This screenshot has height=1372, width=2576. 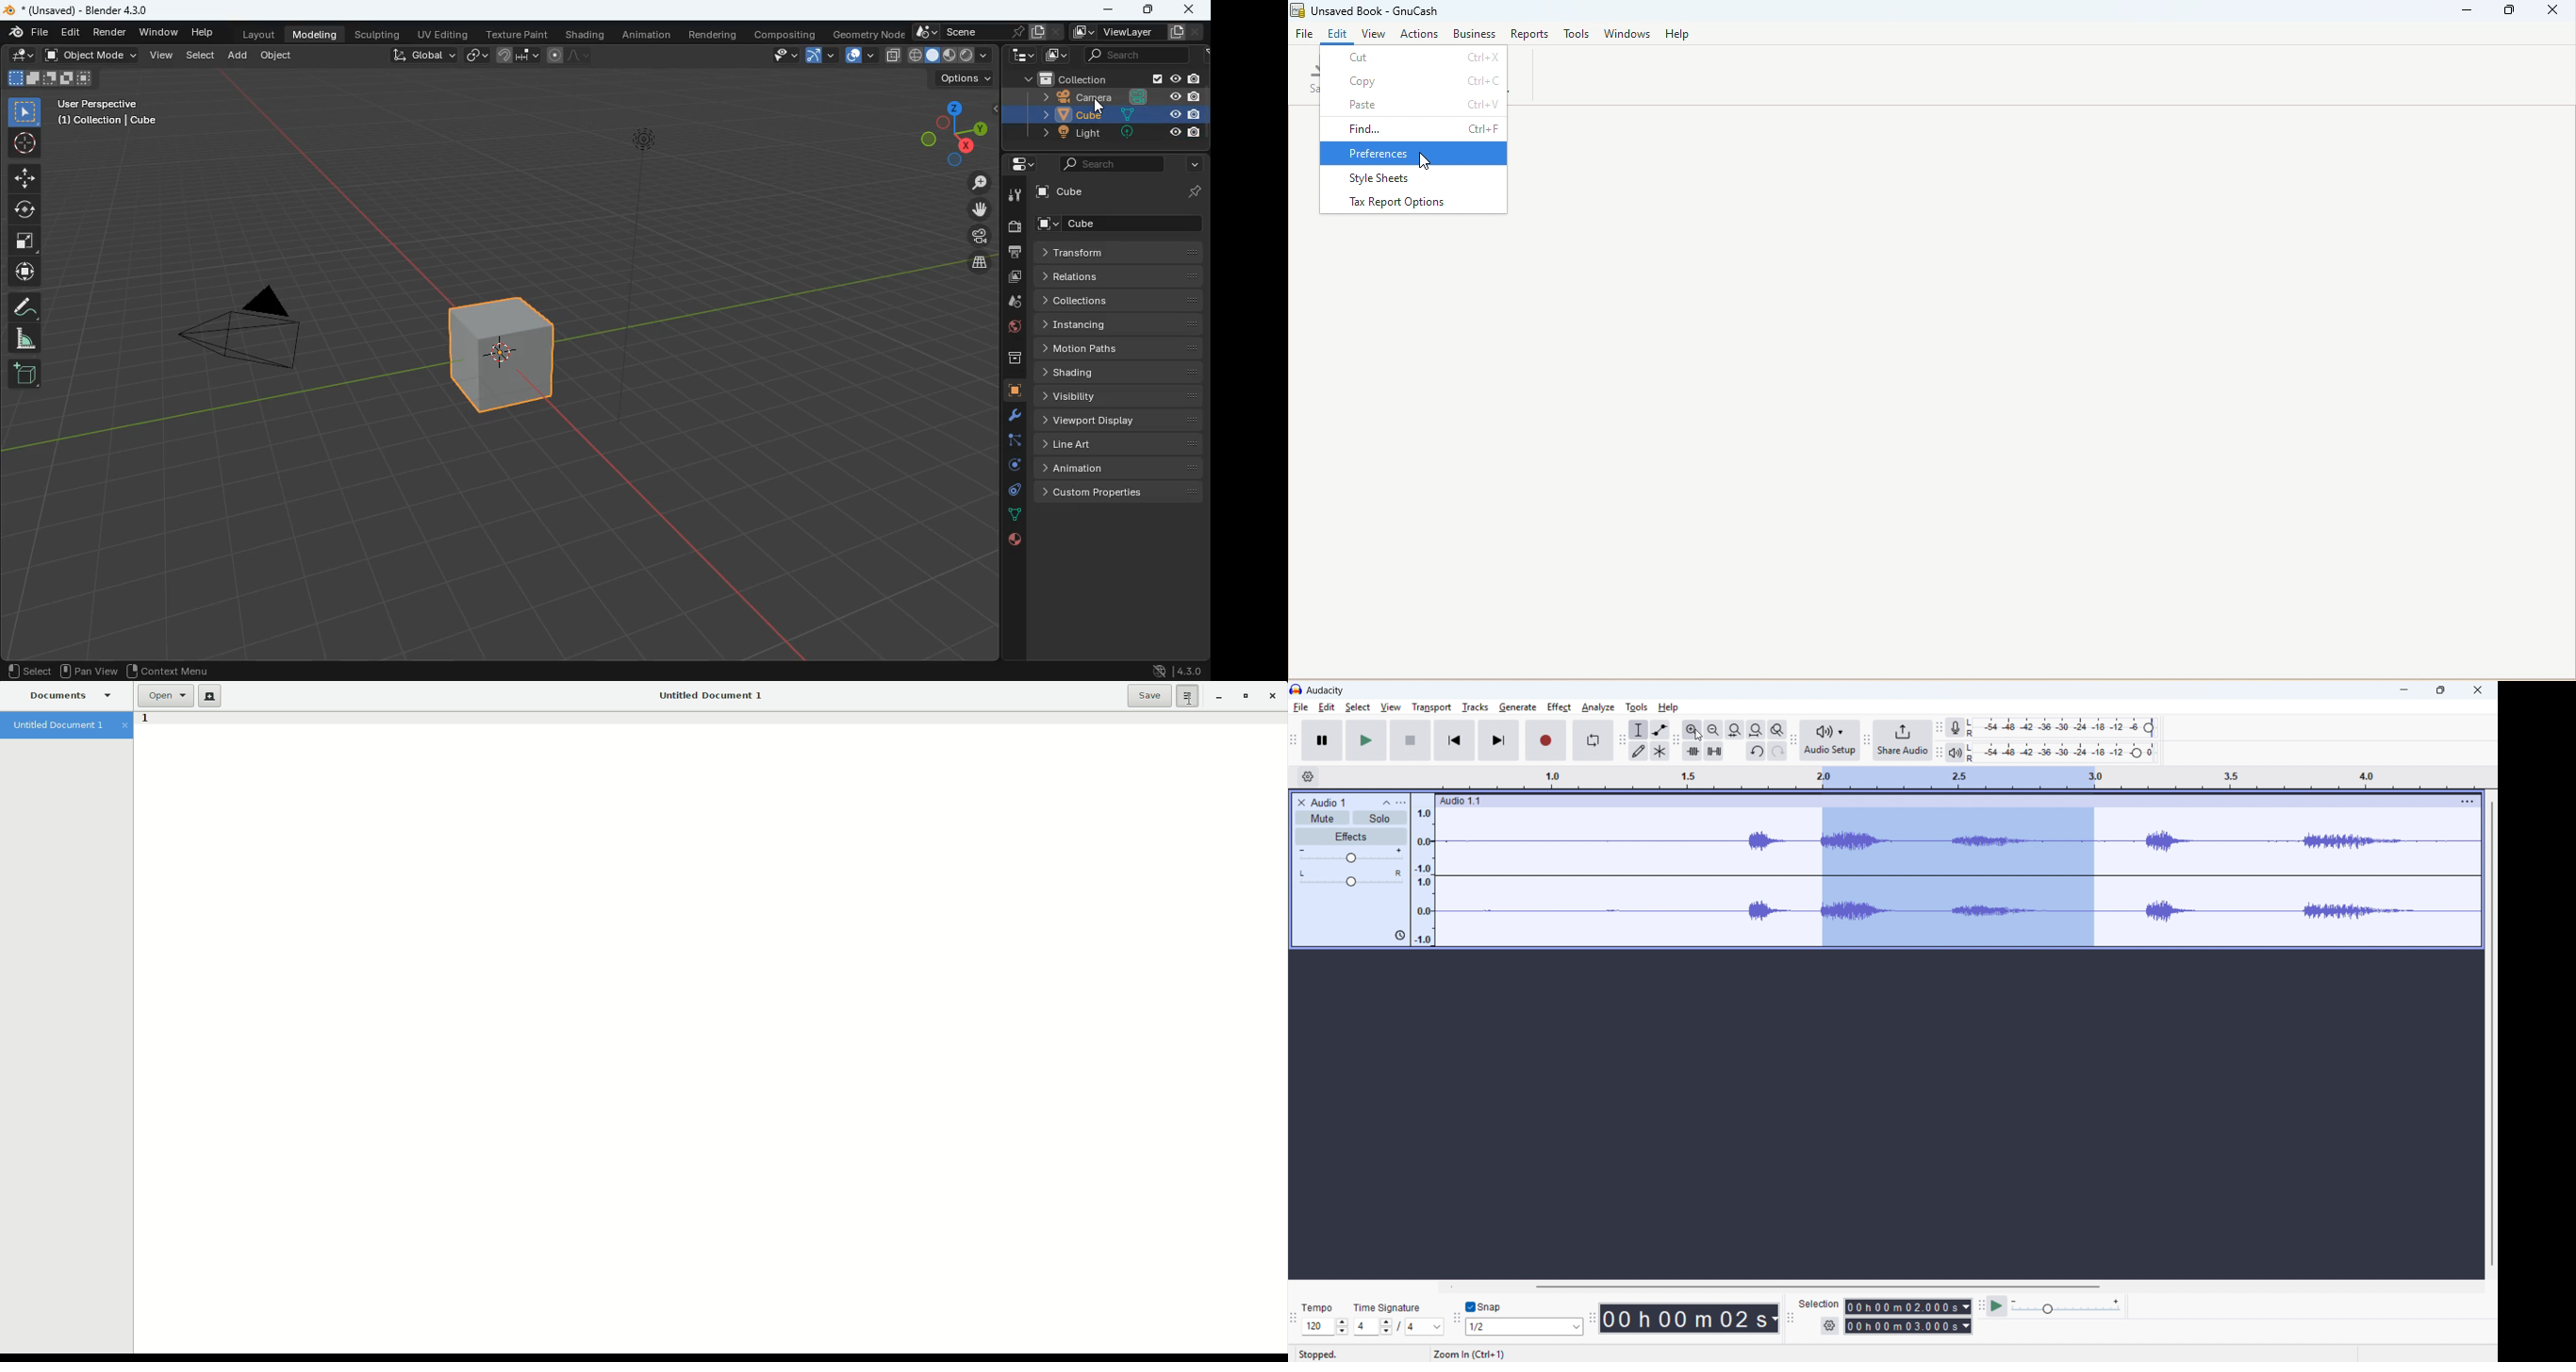 What do you see at coordinates (708, 696) in the screenshot?
I see `Untitled Document 1` at bounding box center [708, 696].